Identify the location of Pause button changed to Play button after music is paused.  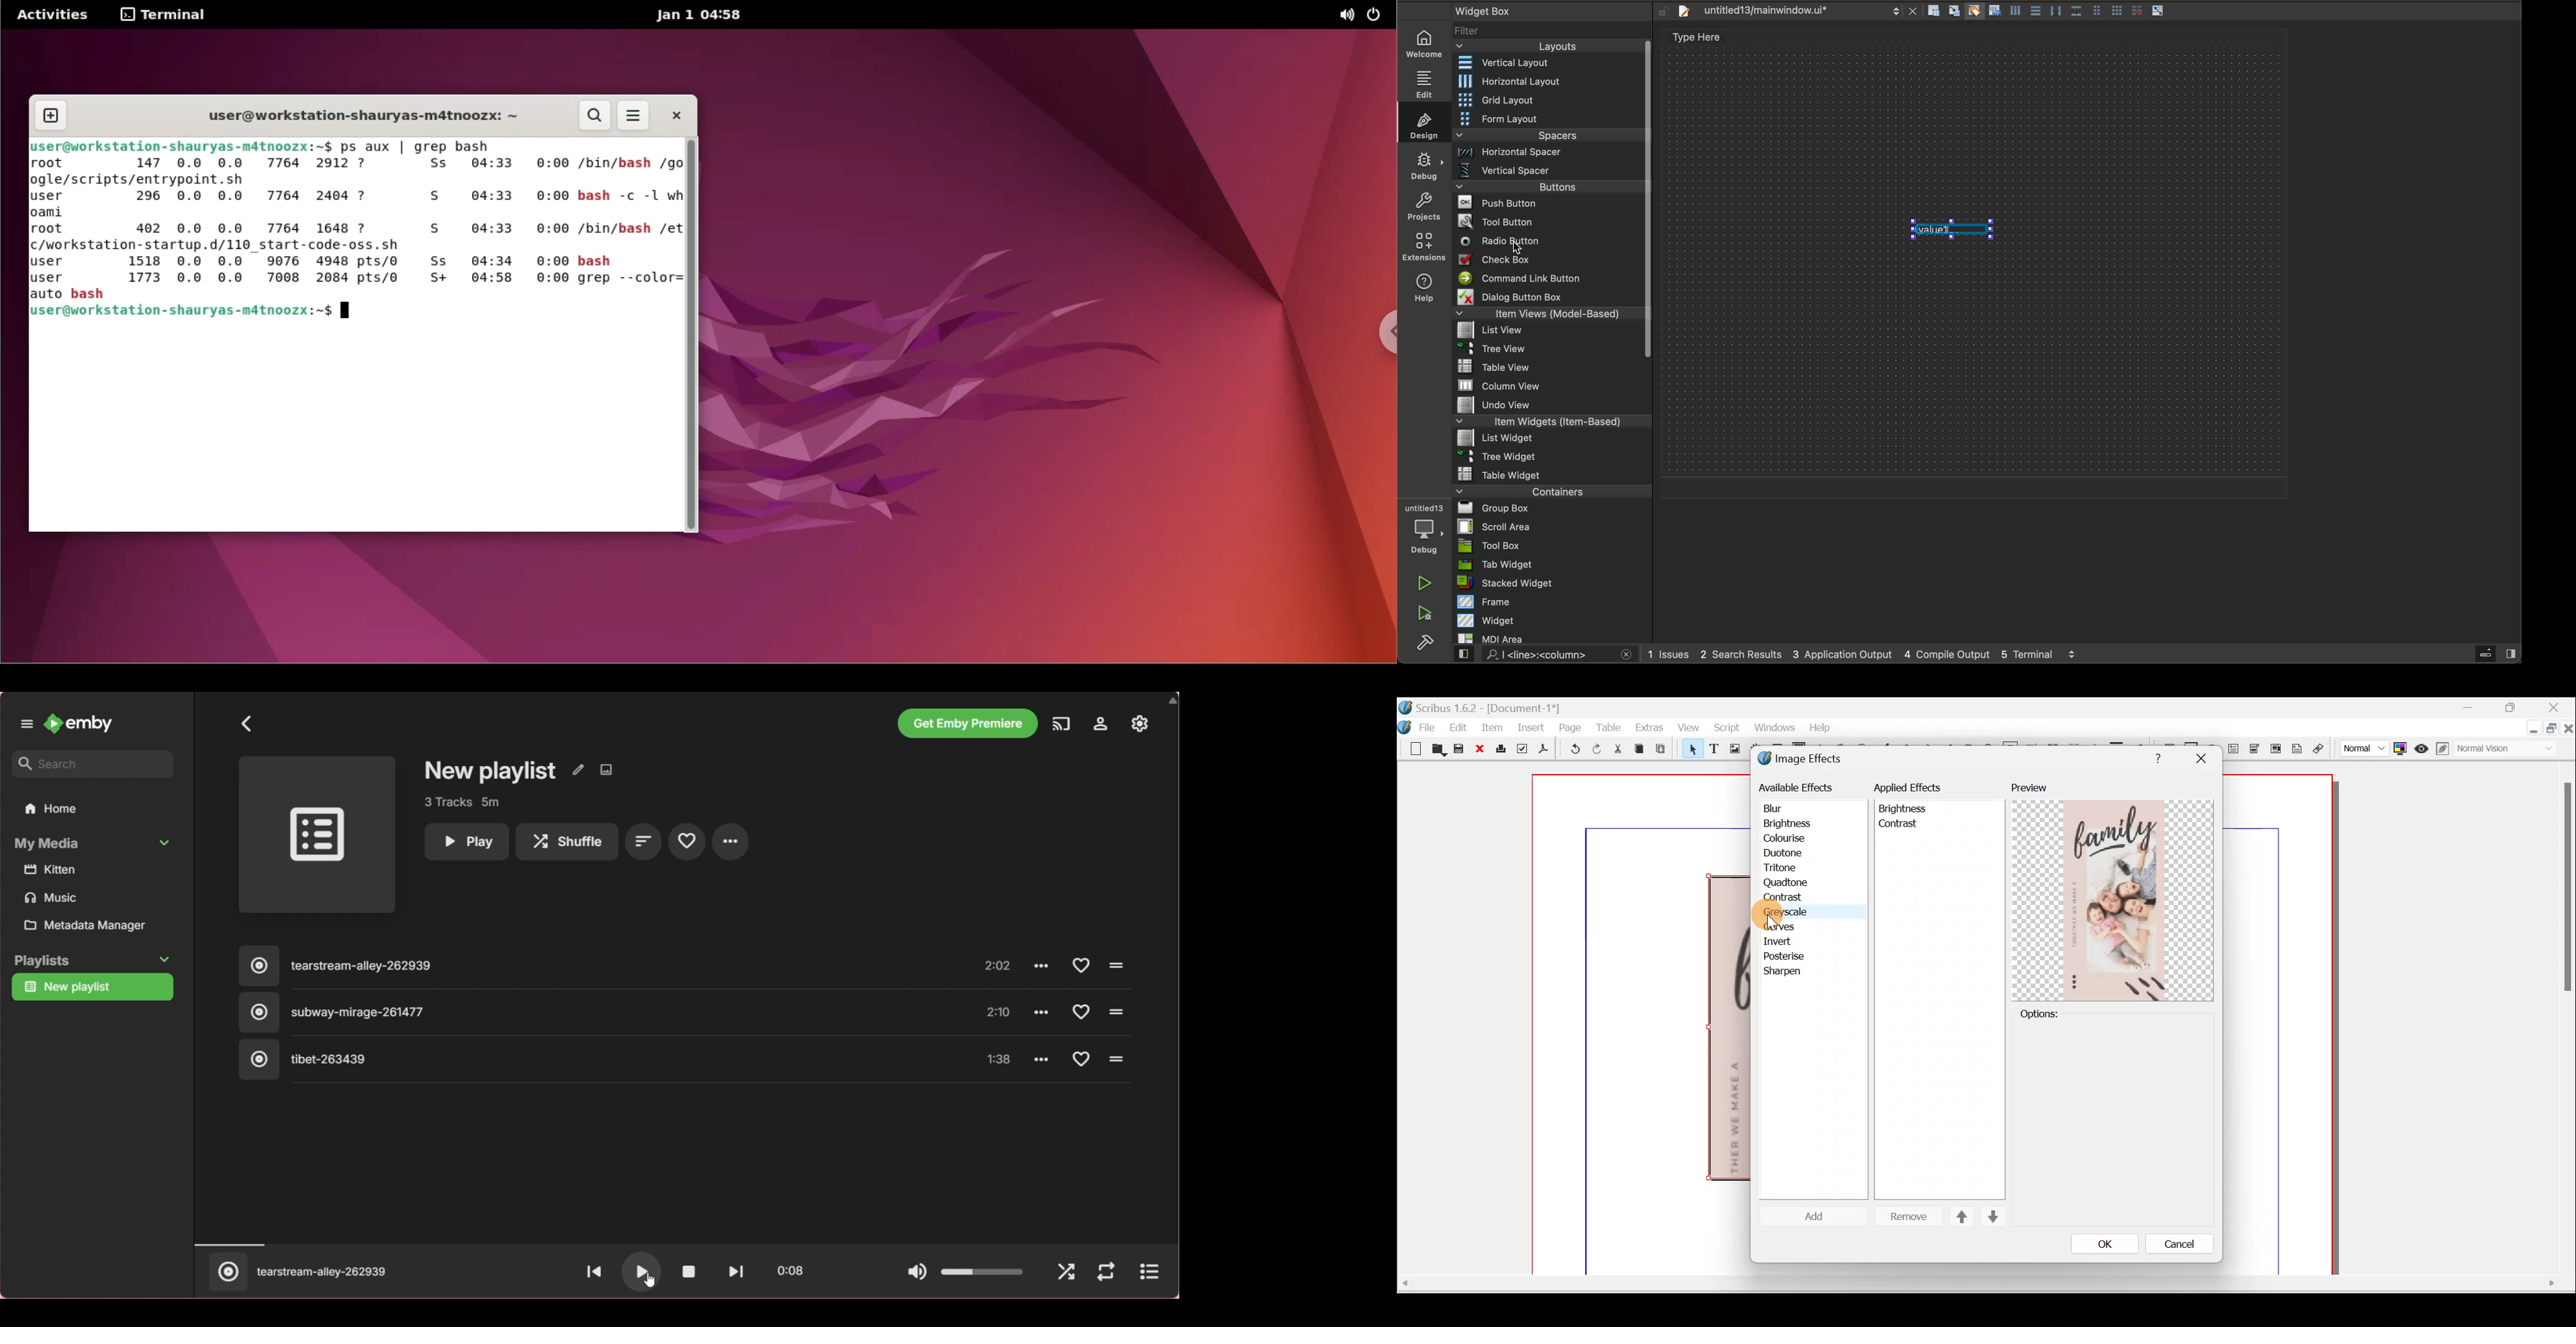
(646, 1276).